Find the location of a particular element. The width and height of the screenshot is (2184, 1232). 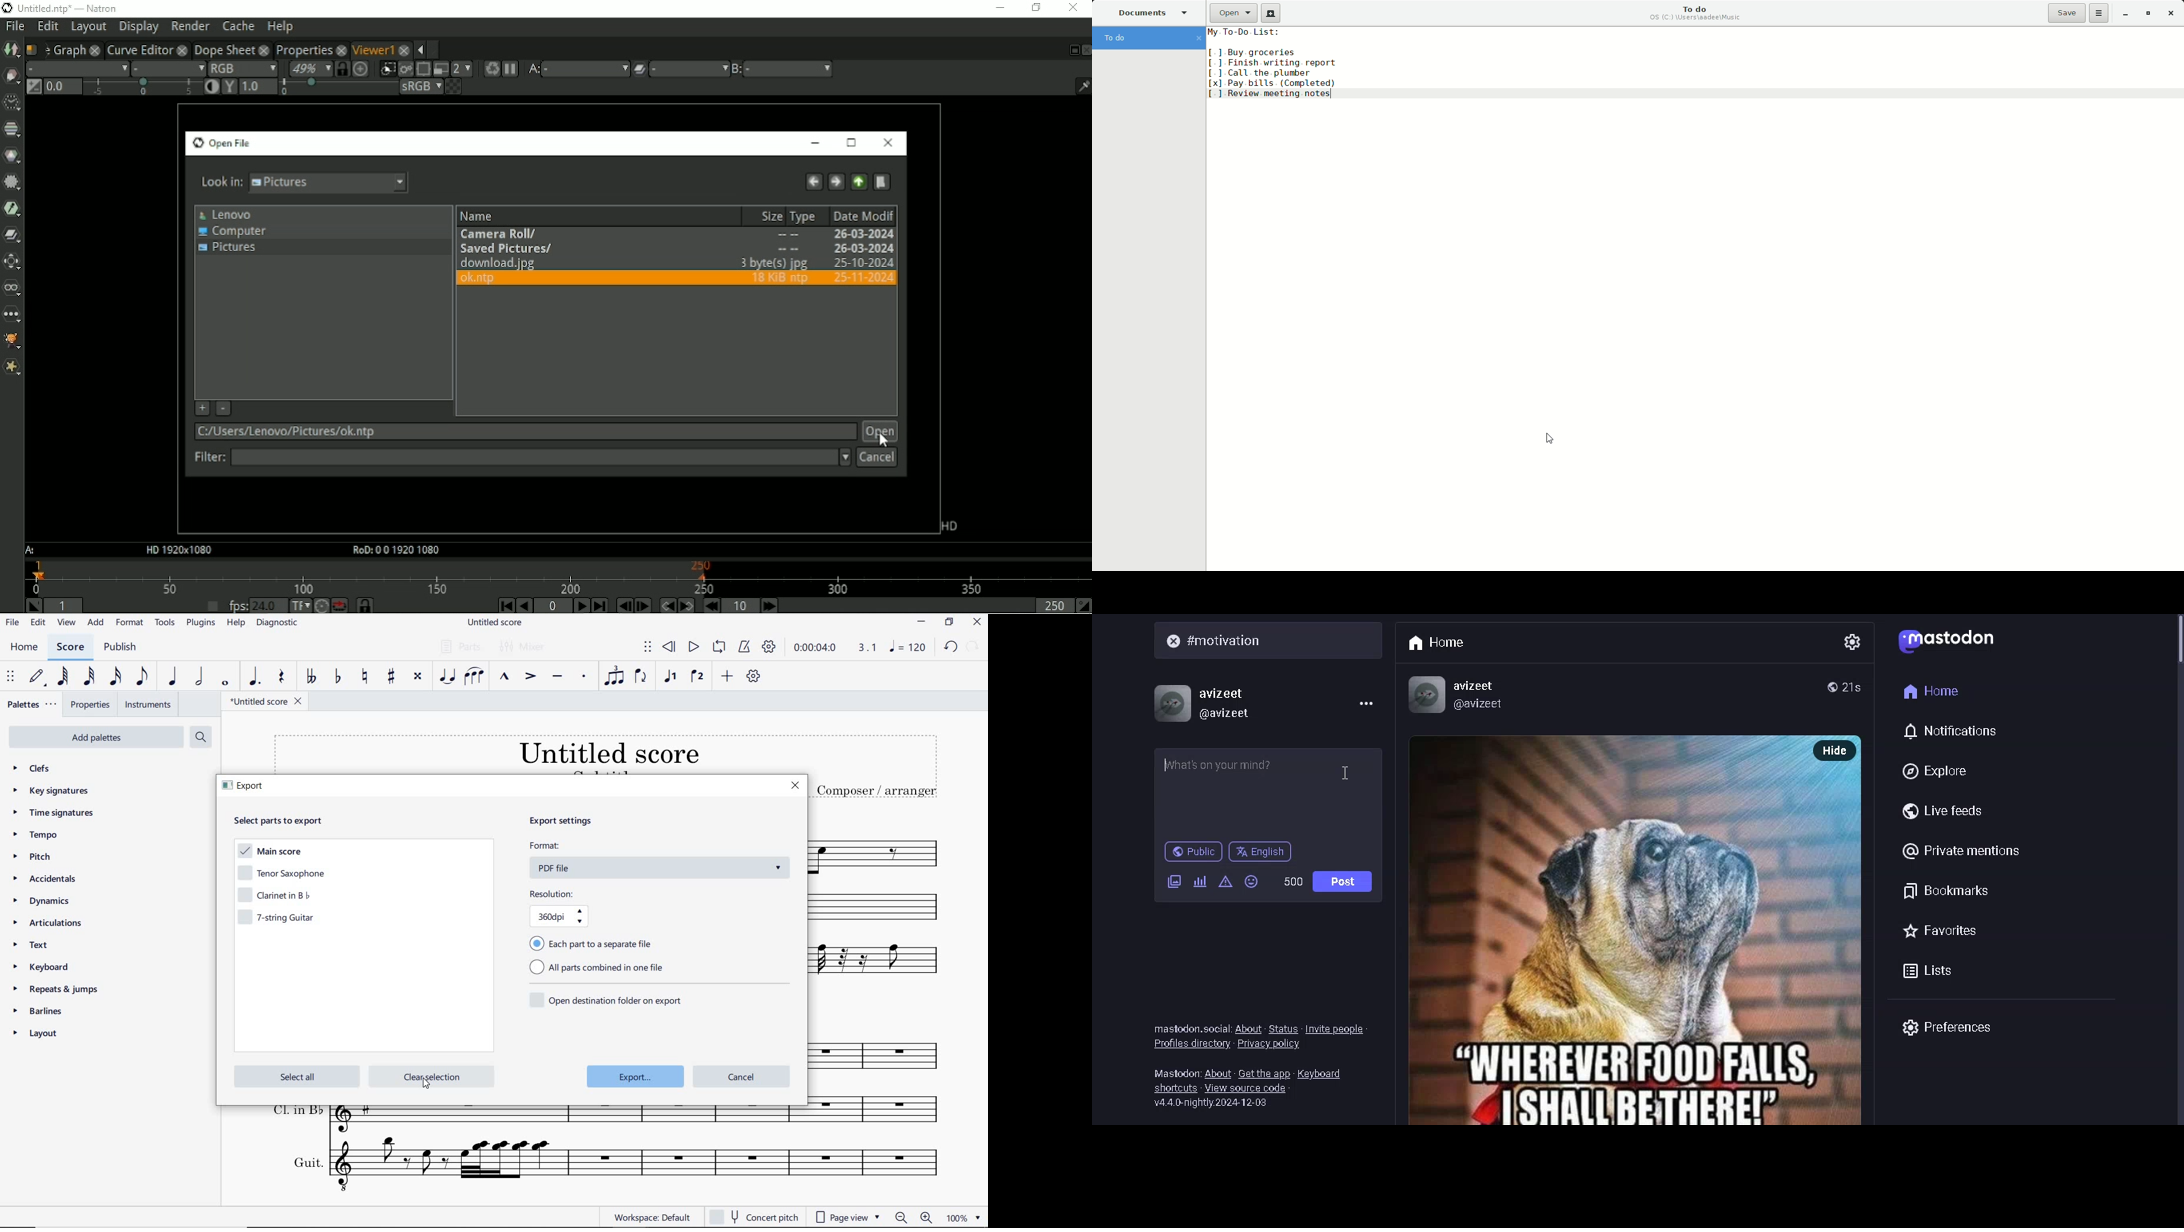

Display Channels is located at coordinates (242, 67).